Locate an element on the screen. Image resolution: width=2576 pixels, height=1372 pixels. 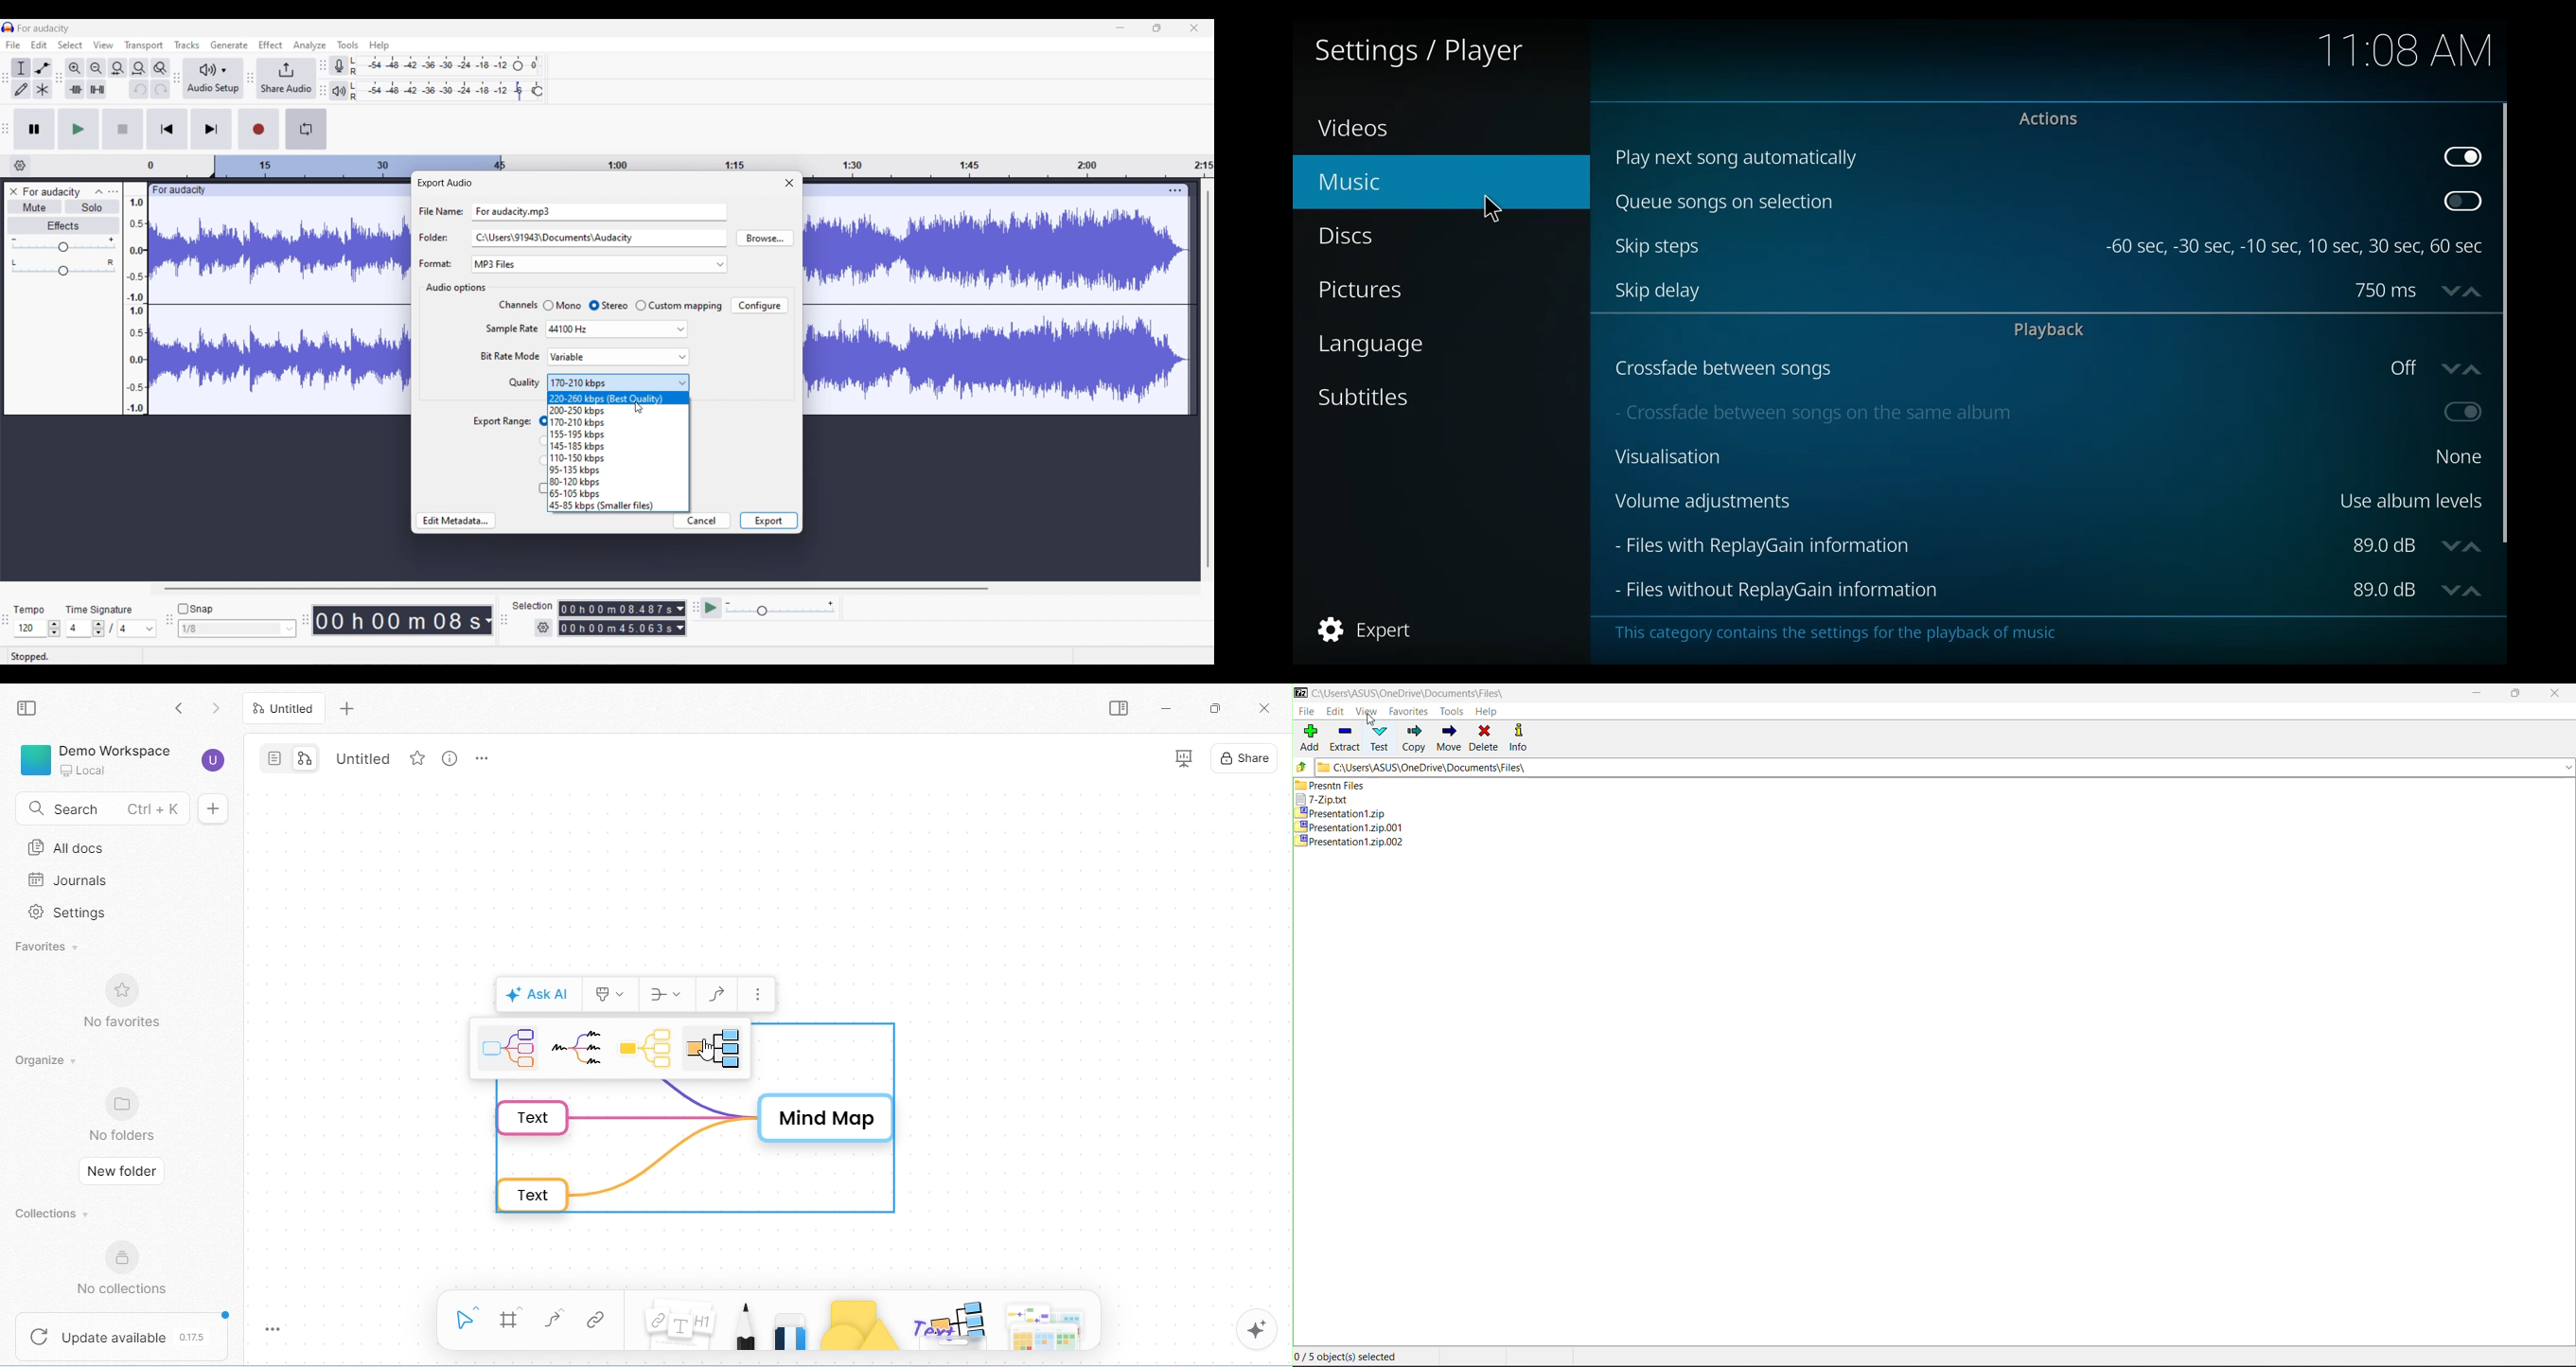
Envelop tool is located at coordinates (42, 68).